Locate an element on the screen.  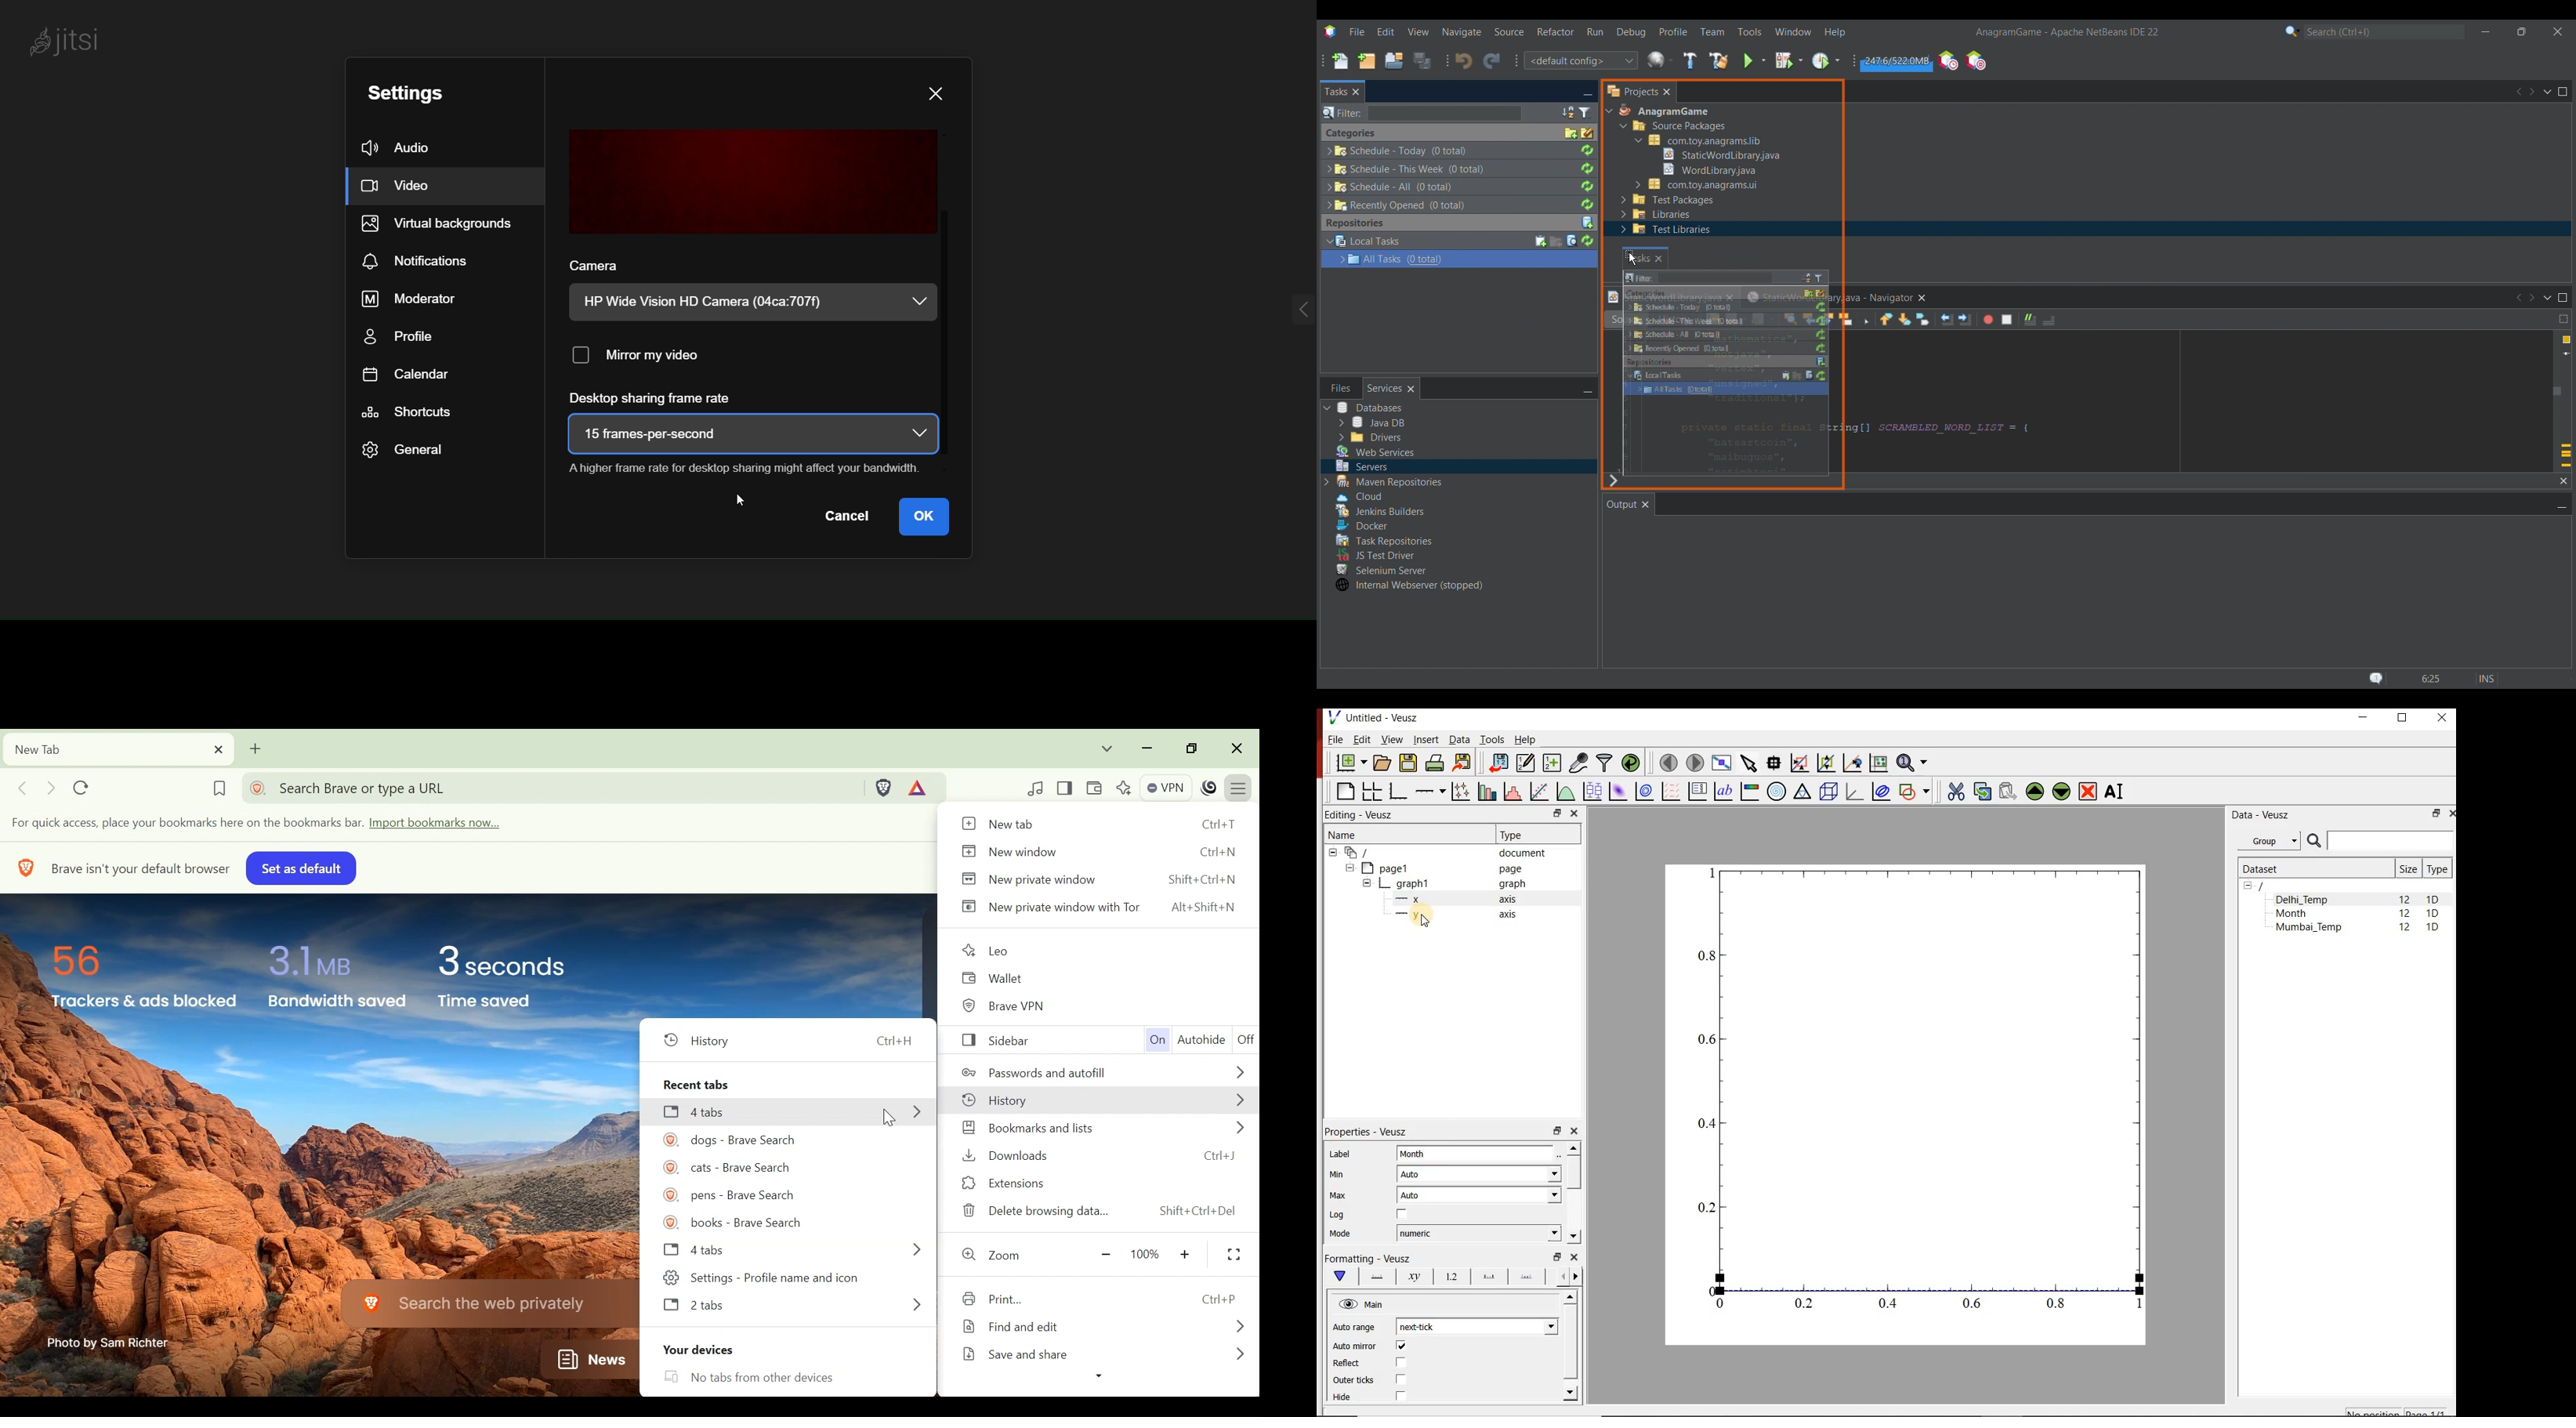
plot a function is located at coordinates (1566, 791).